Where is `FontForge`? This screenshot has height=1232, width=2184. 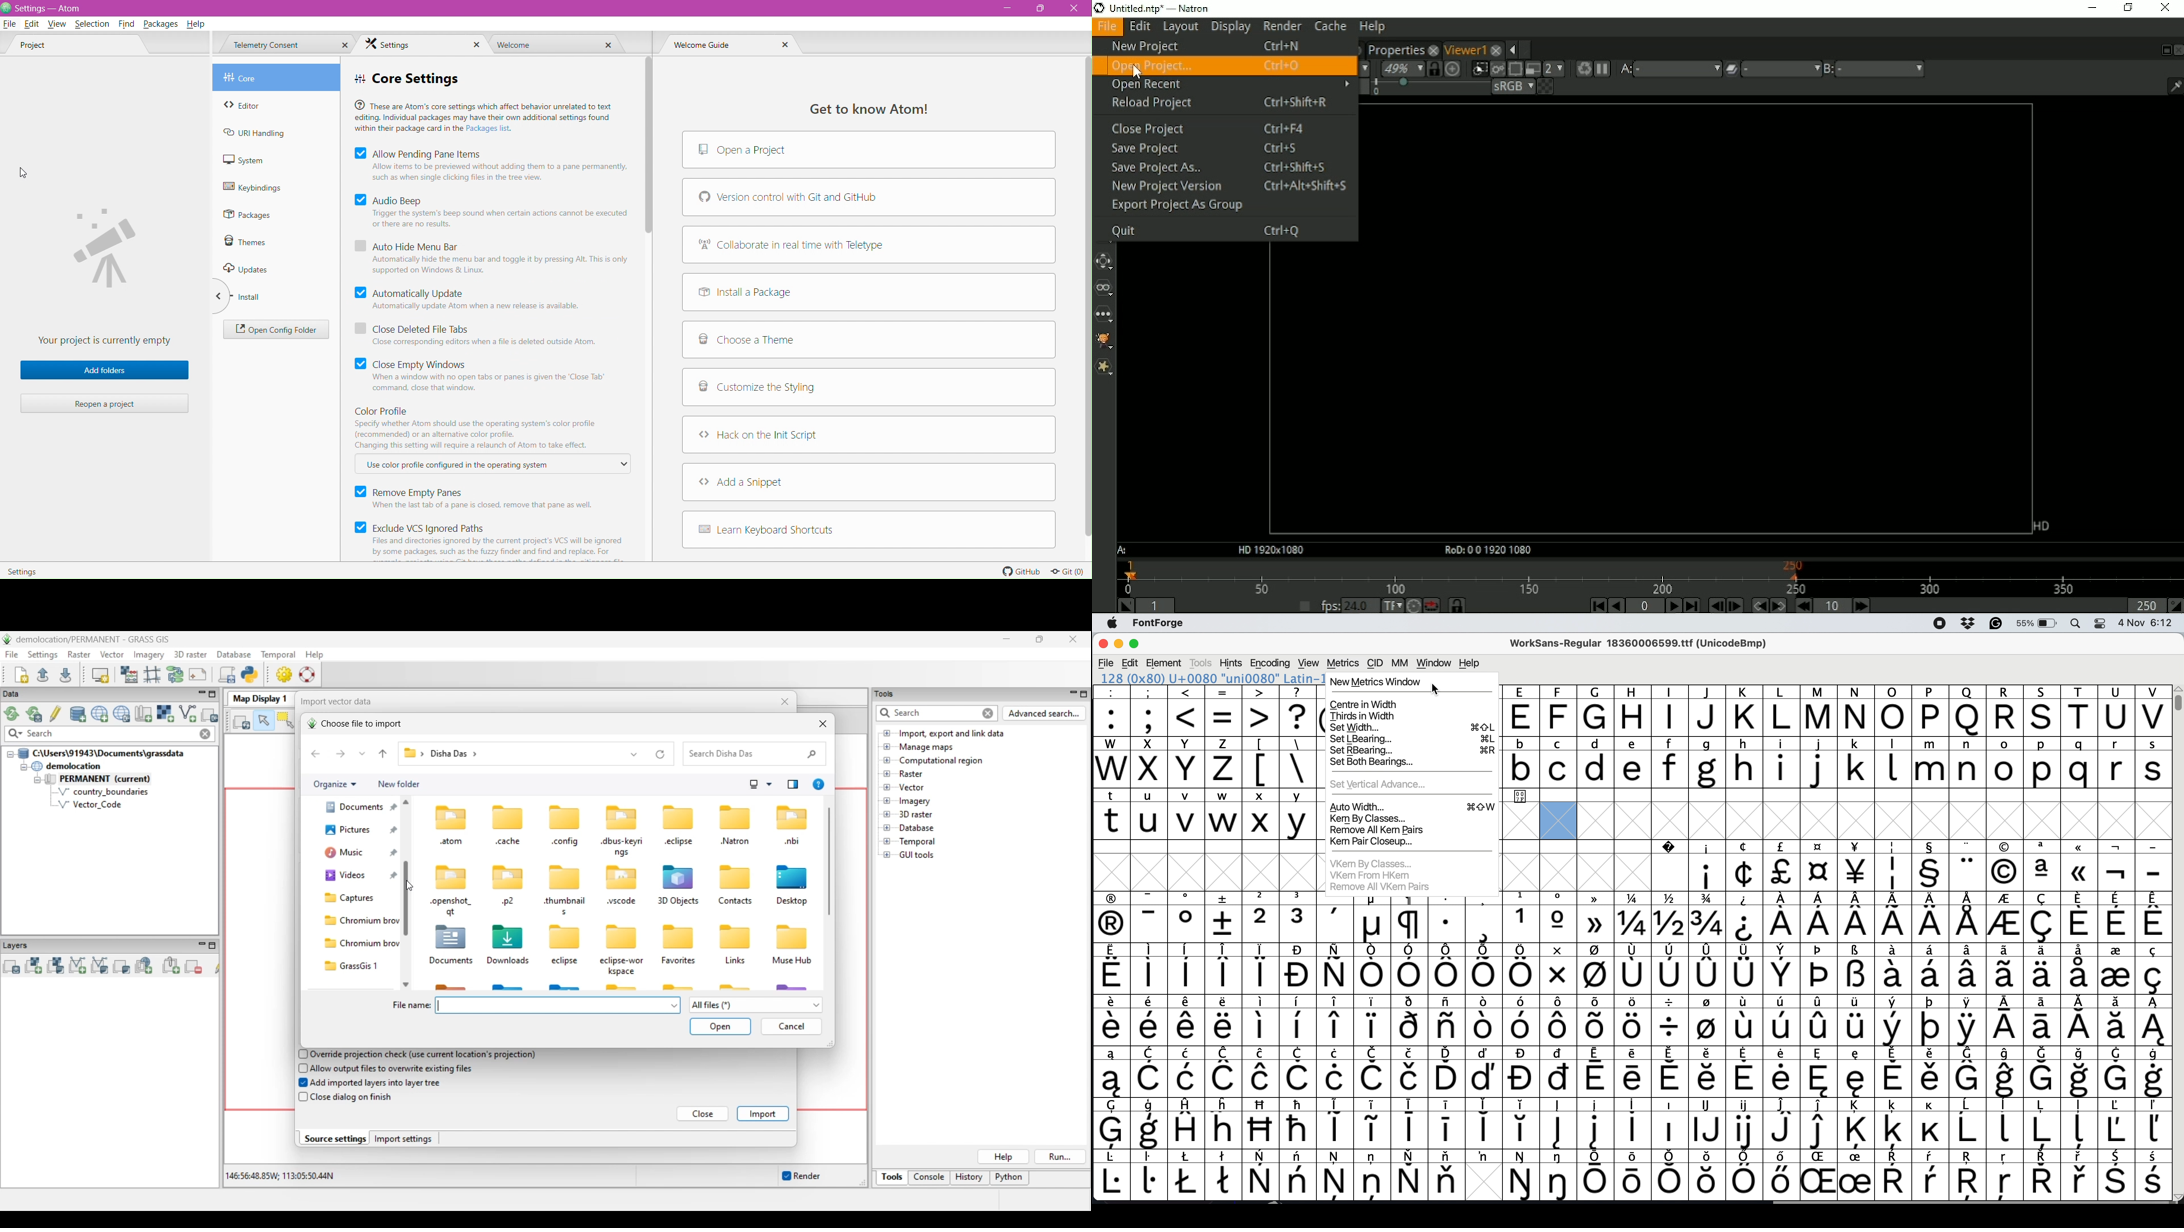
FontForge is located at coordinates (1160, 624).